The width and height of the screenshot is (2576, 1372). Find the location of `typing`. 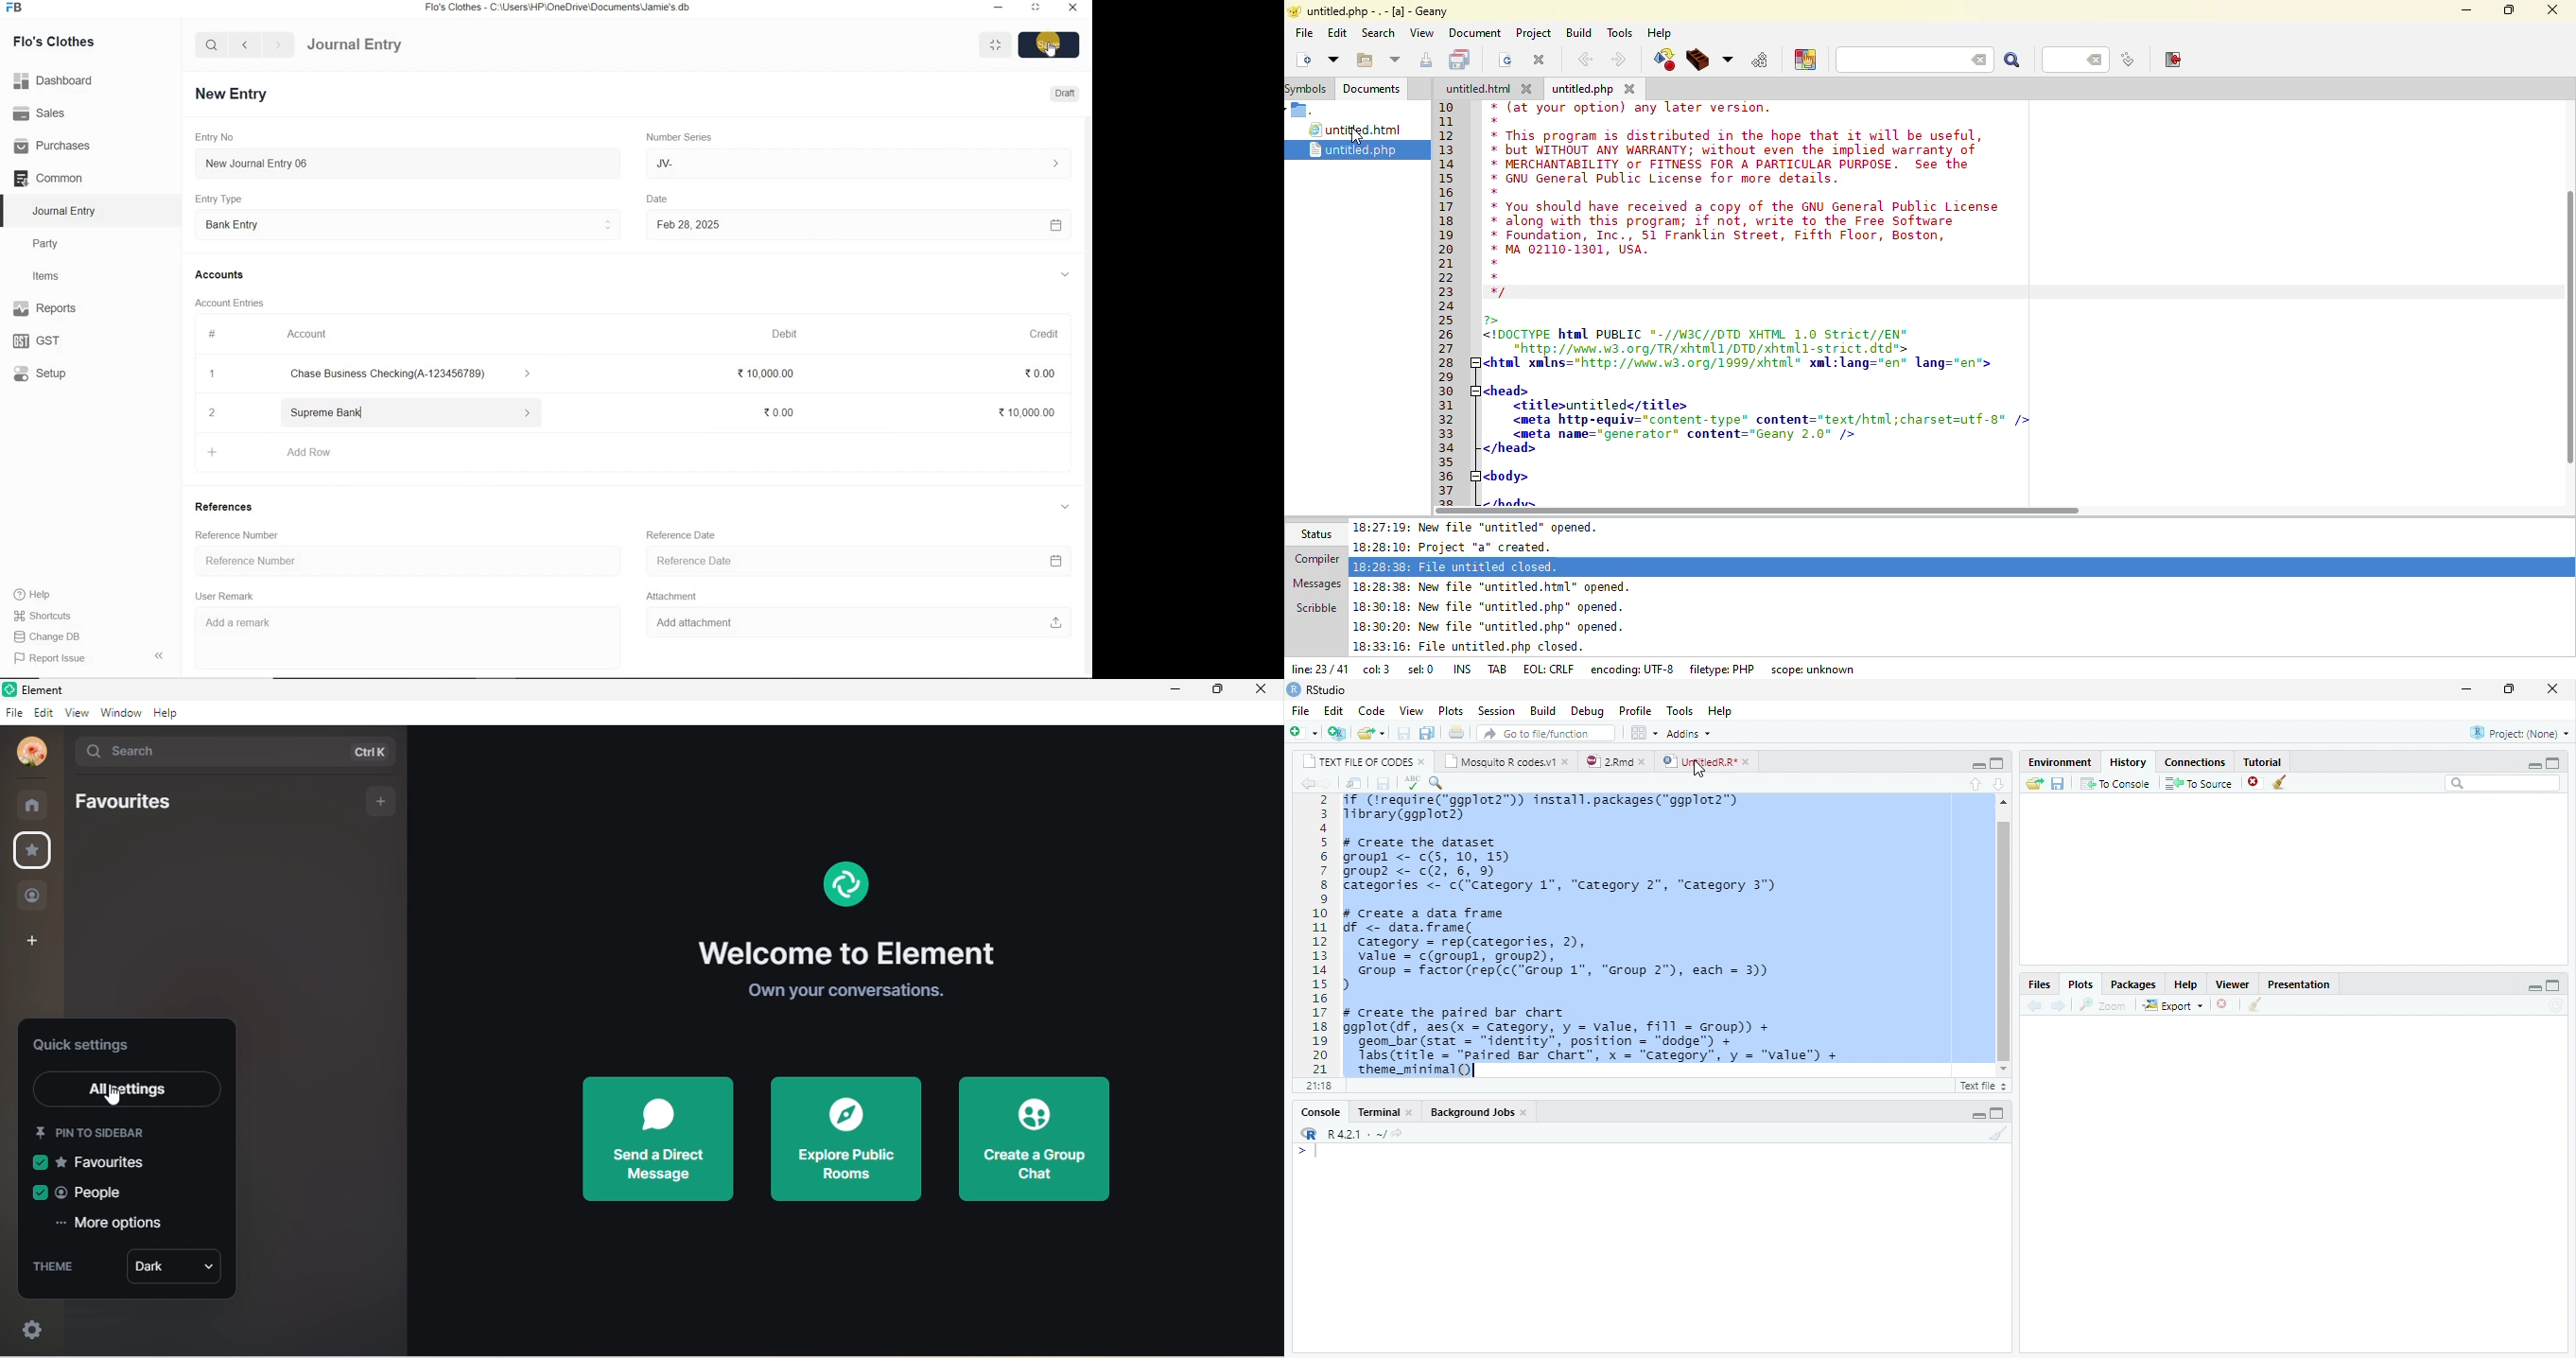

typing is located at coordinates (1306, 1151).